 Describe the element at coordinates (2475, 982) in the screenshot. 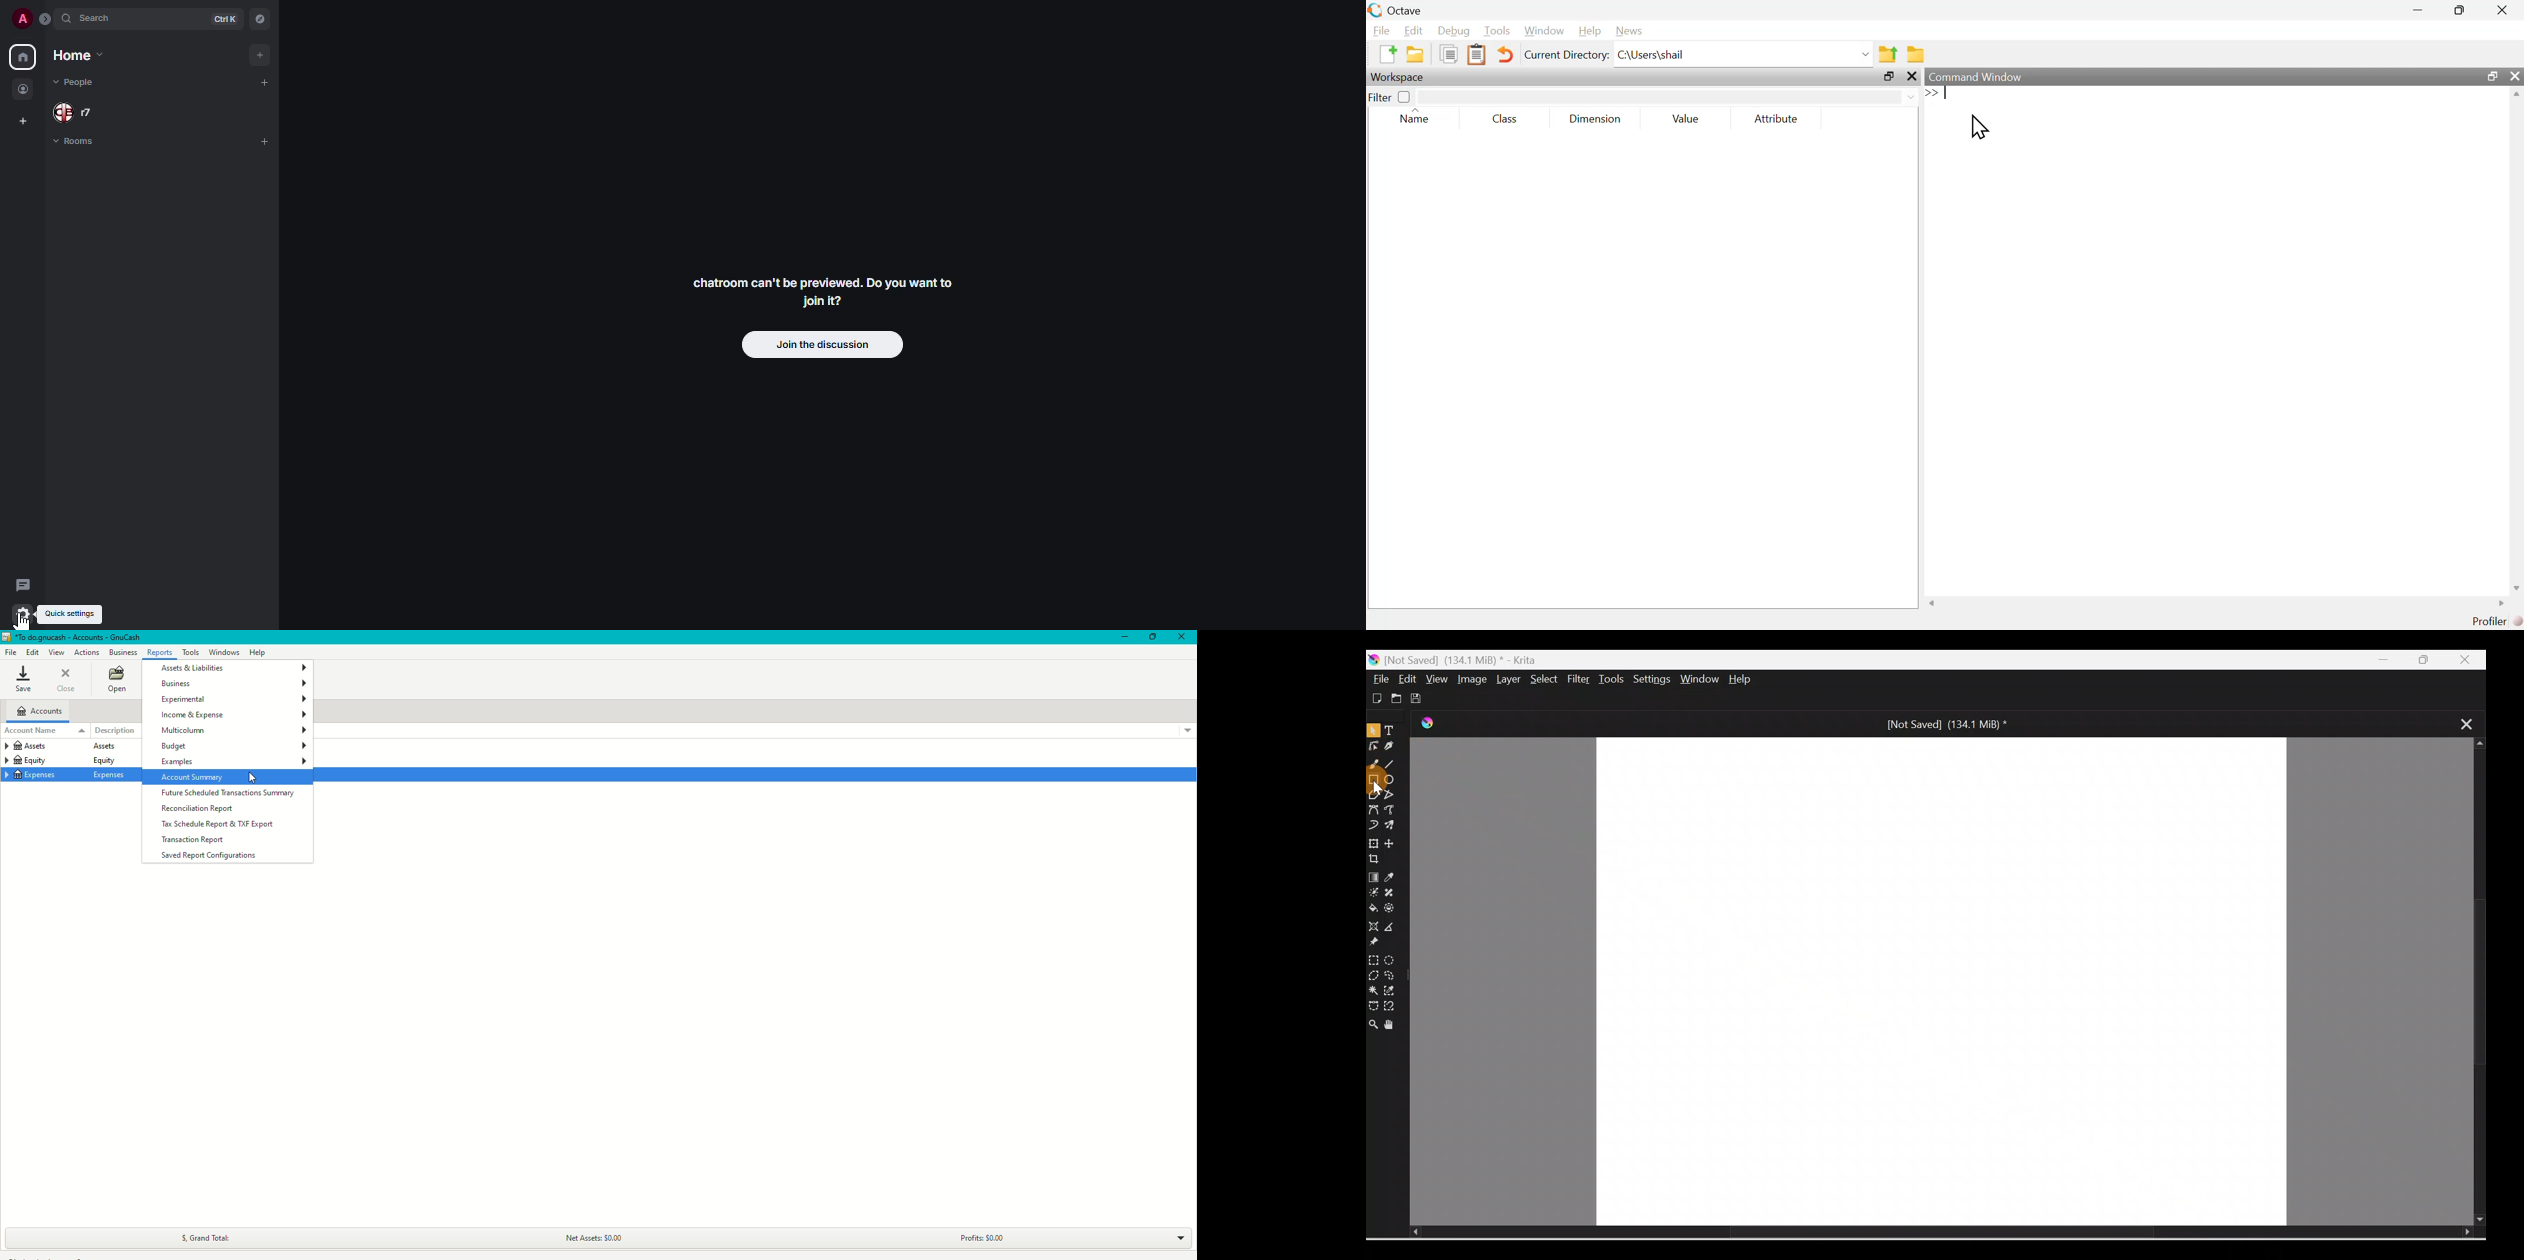

I see `Scroll bar` at that location.